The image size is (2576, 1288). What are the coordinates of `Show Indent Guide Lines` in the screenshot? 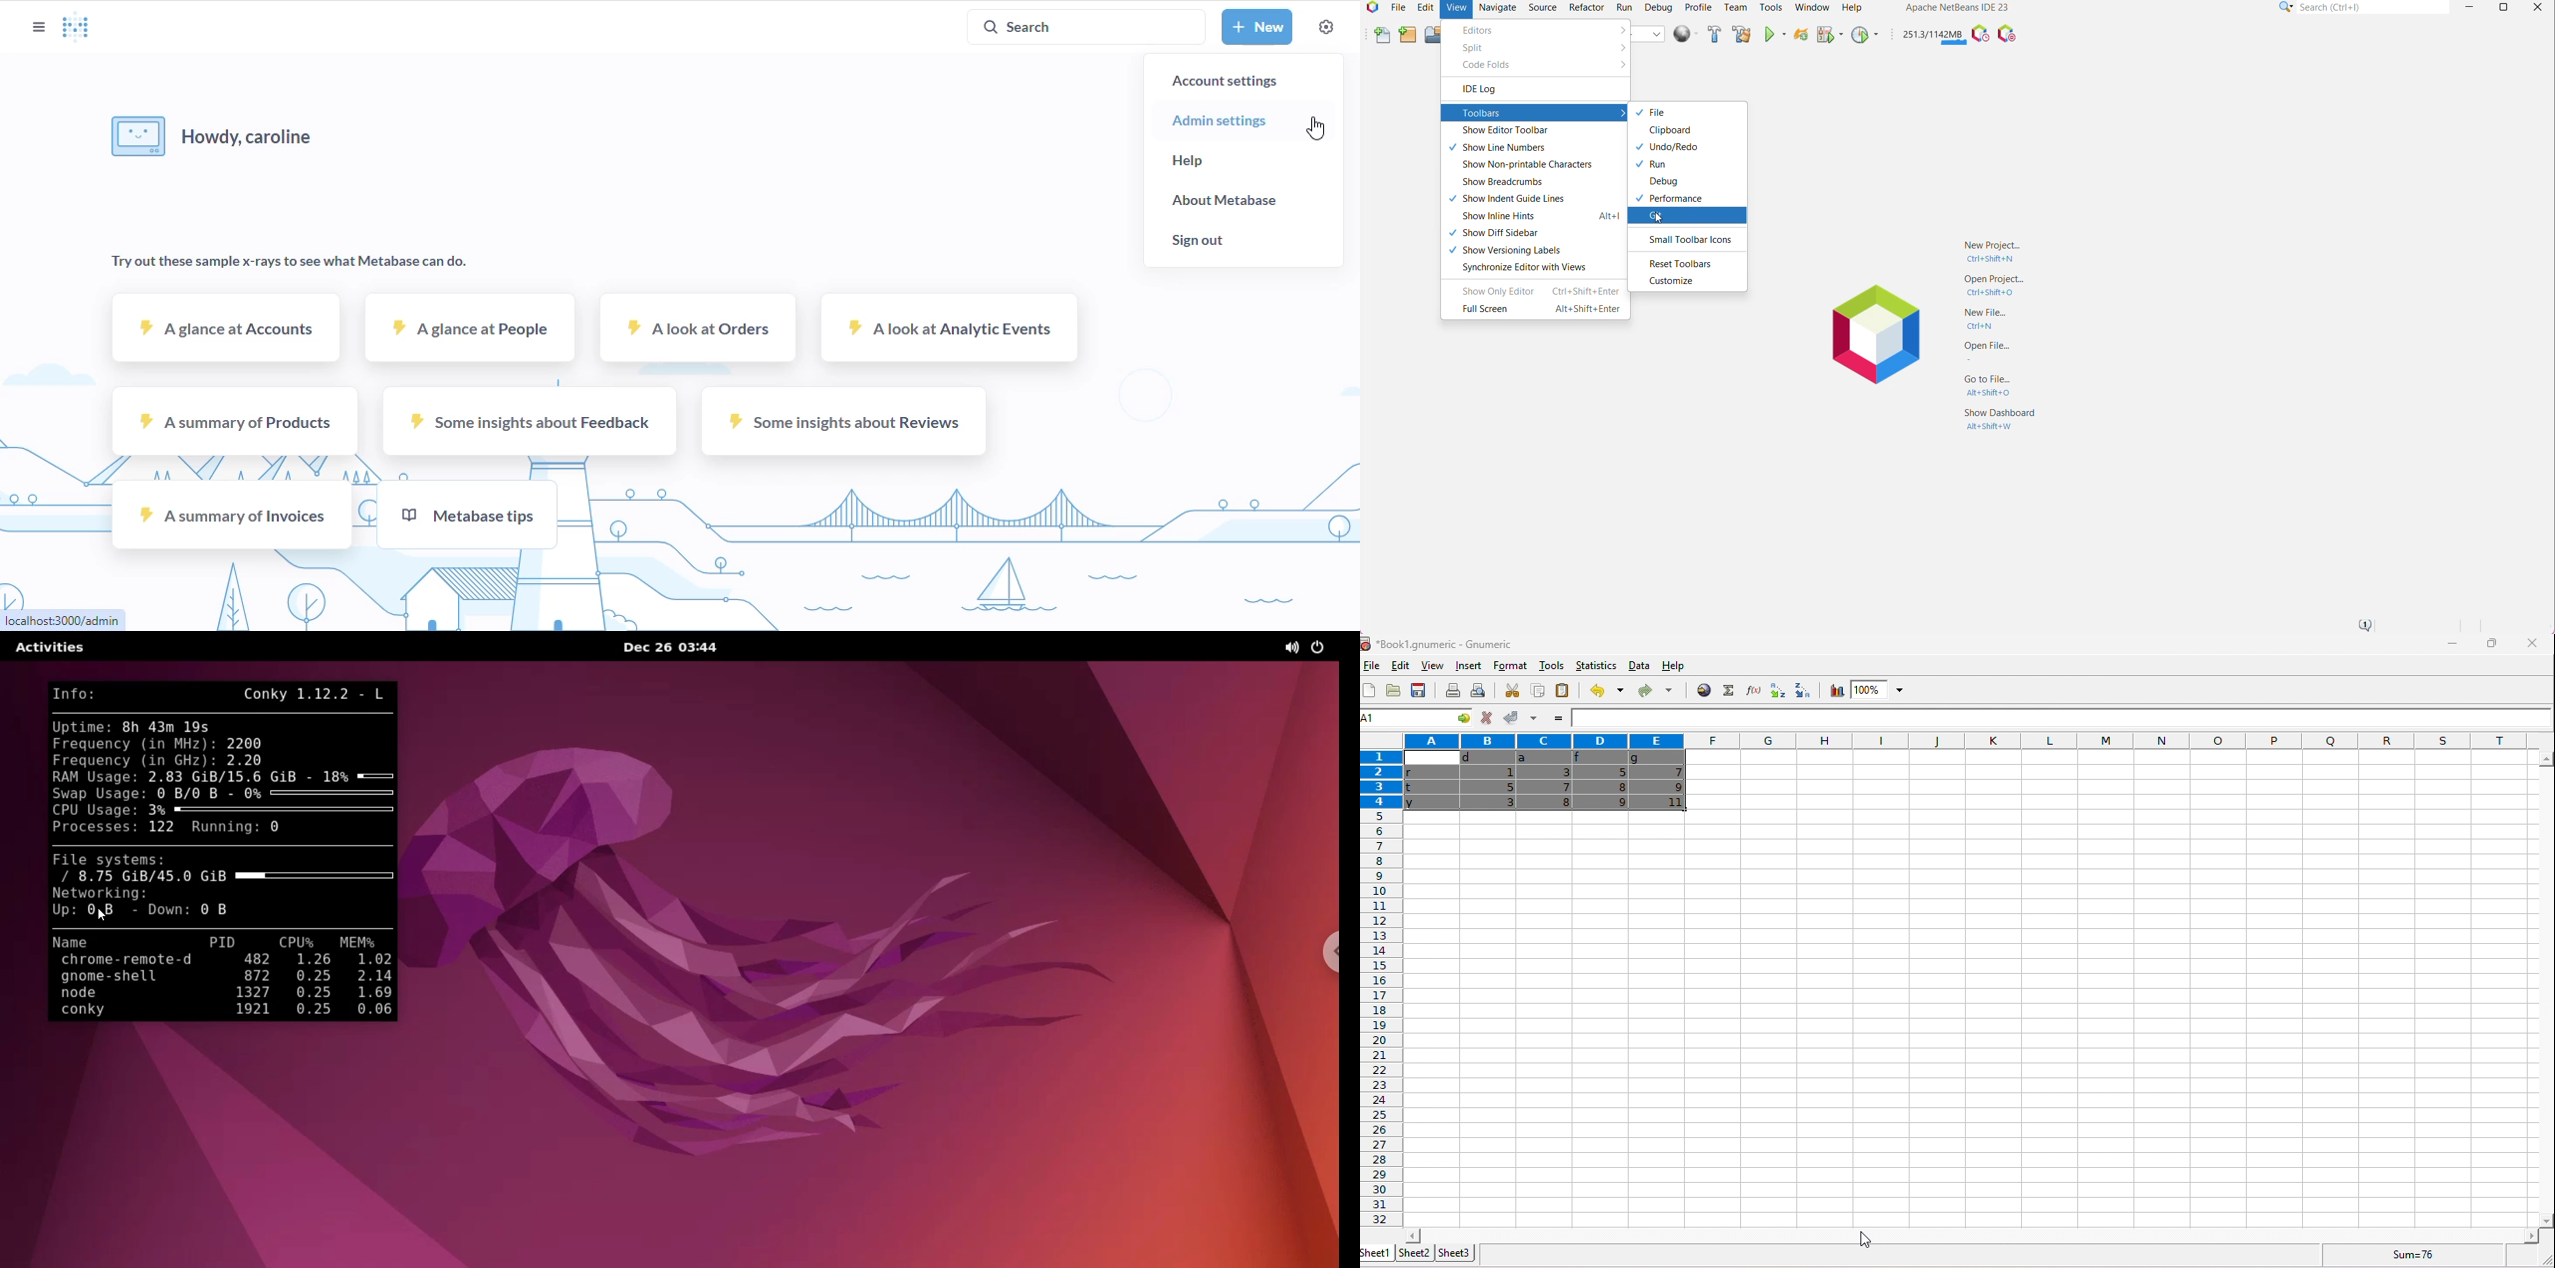 It's located at (1517, 200).